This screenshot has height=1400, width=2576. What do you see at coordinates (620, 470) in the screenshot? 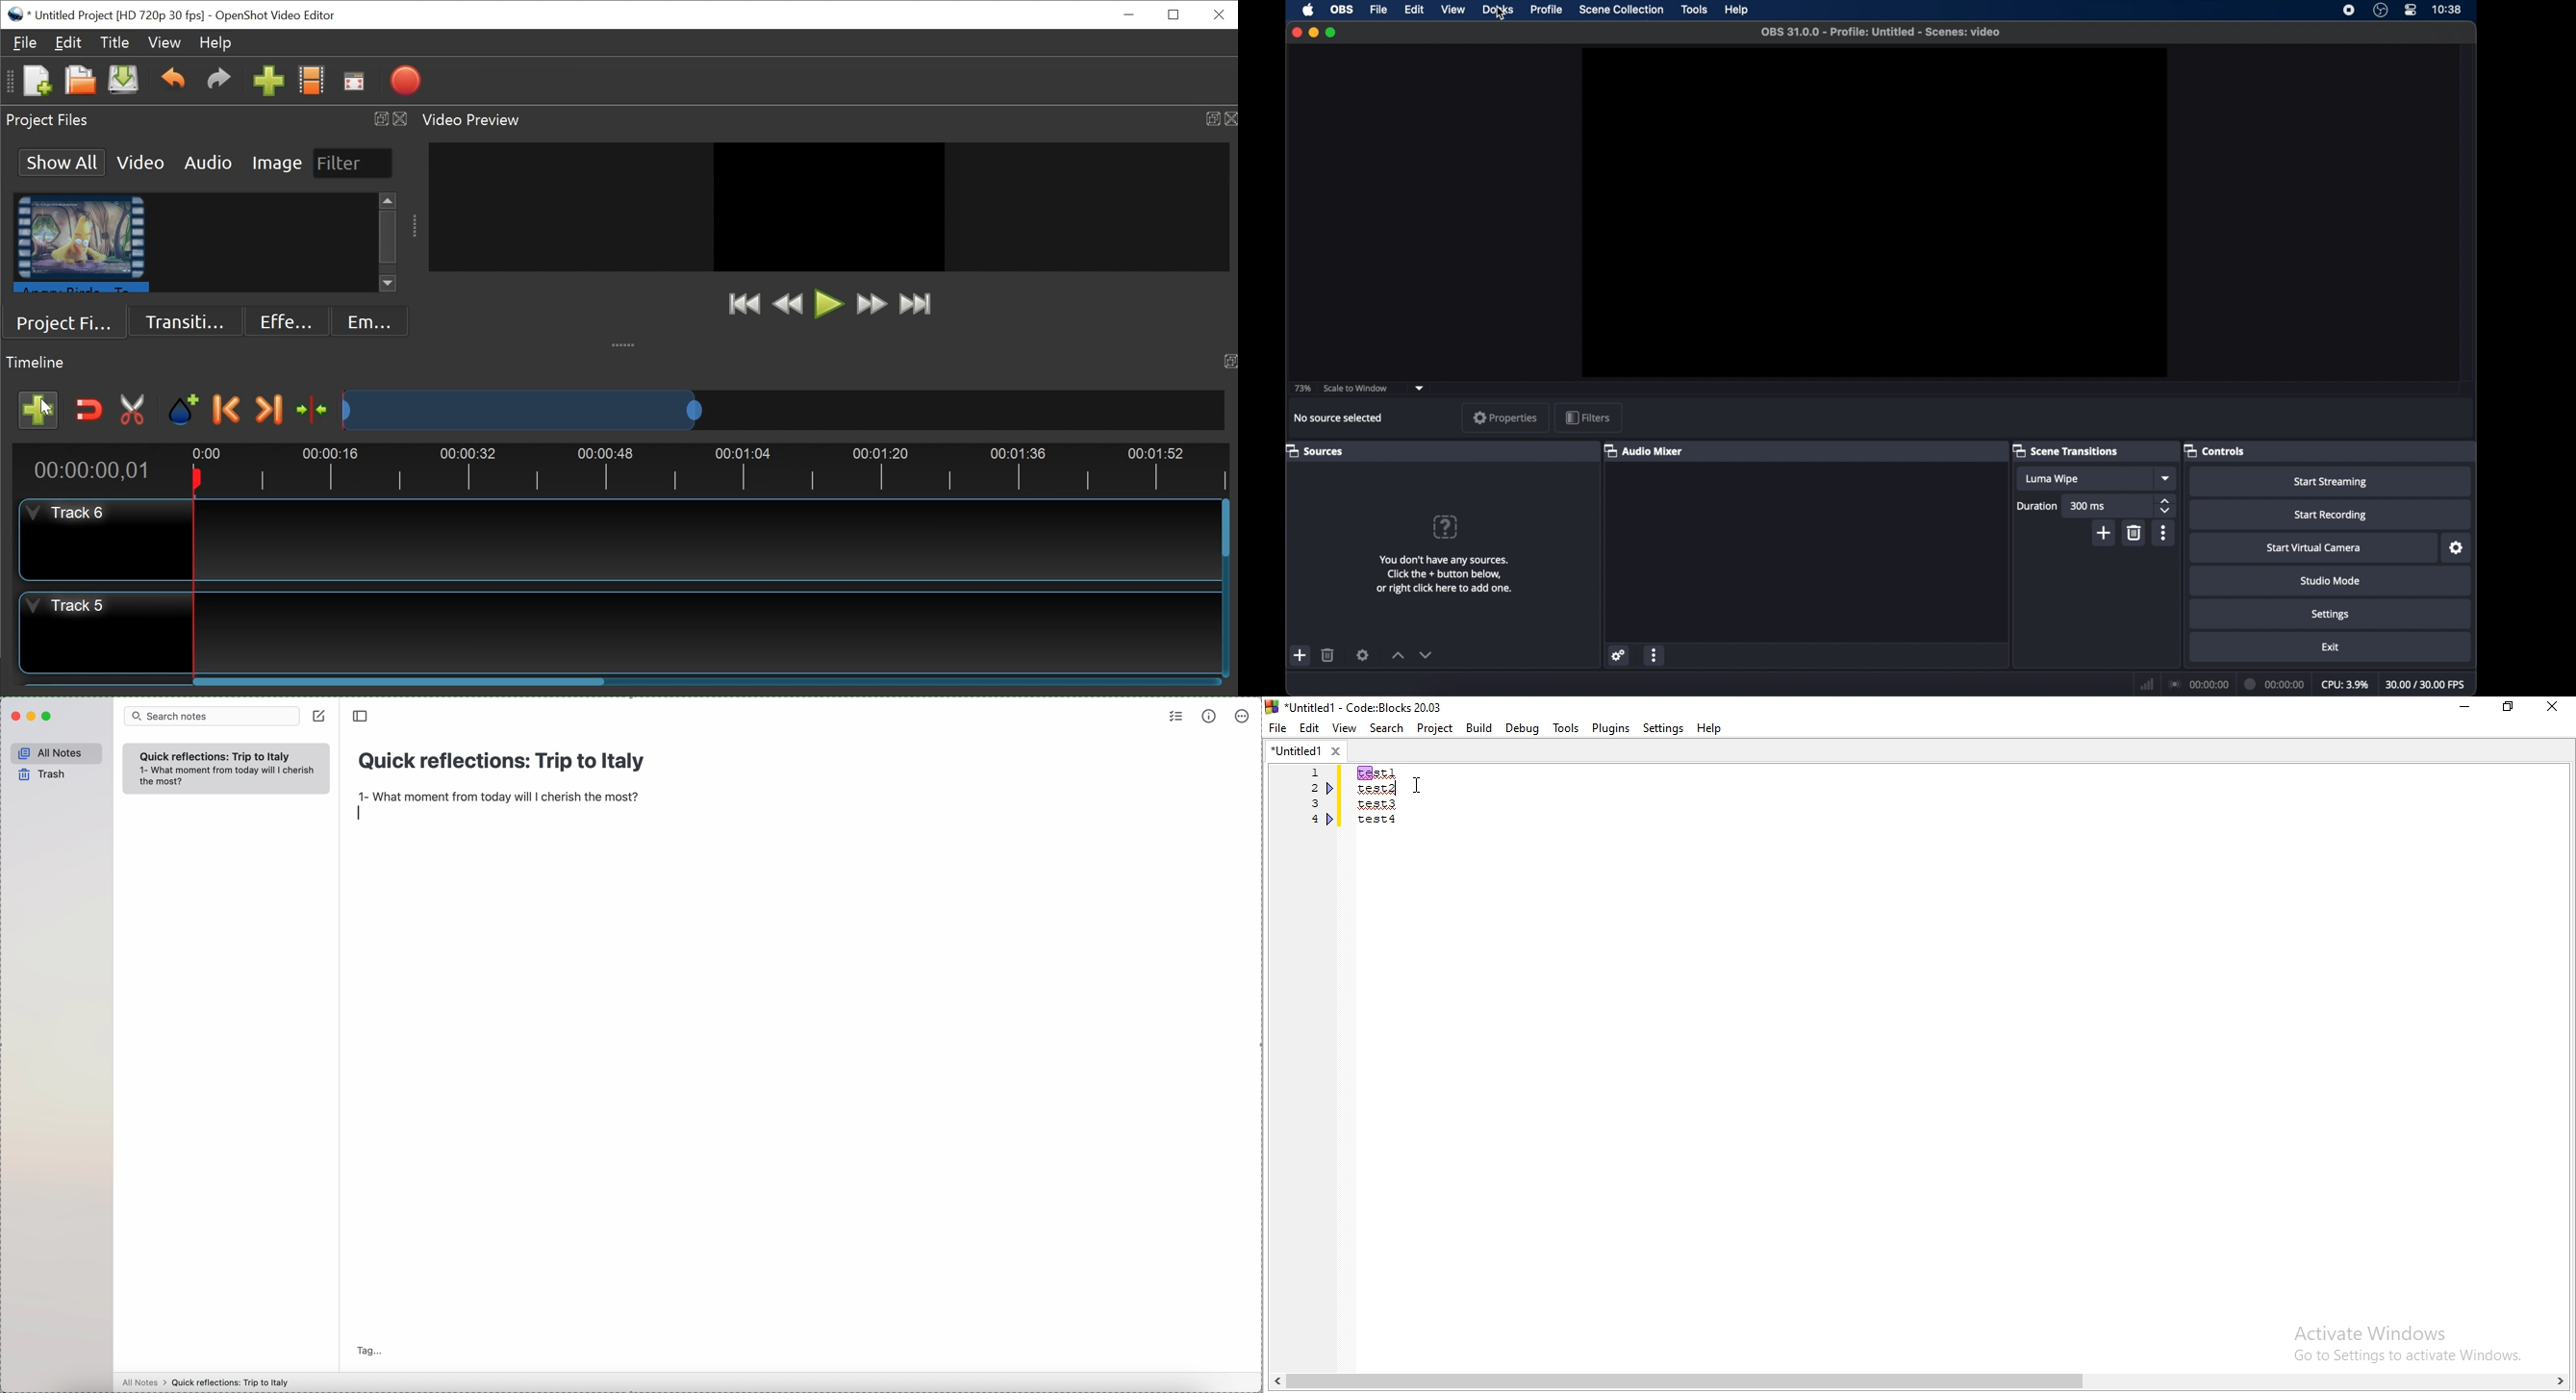
I see `Timeline` at bounding box center [620, 470].